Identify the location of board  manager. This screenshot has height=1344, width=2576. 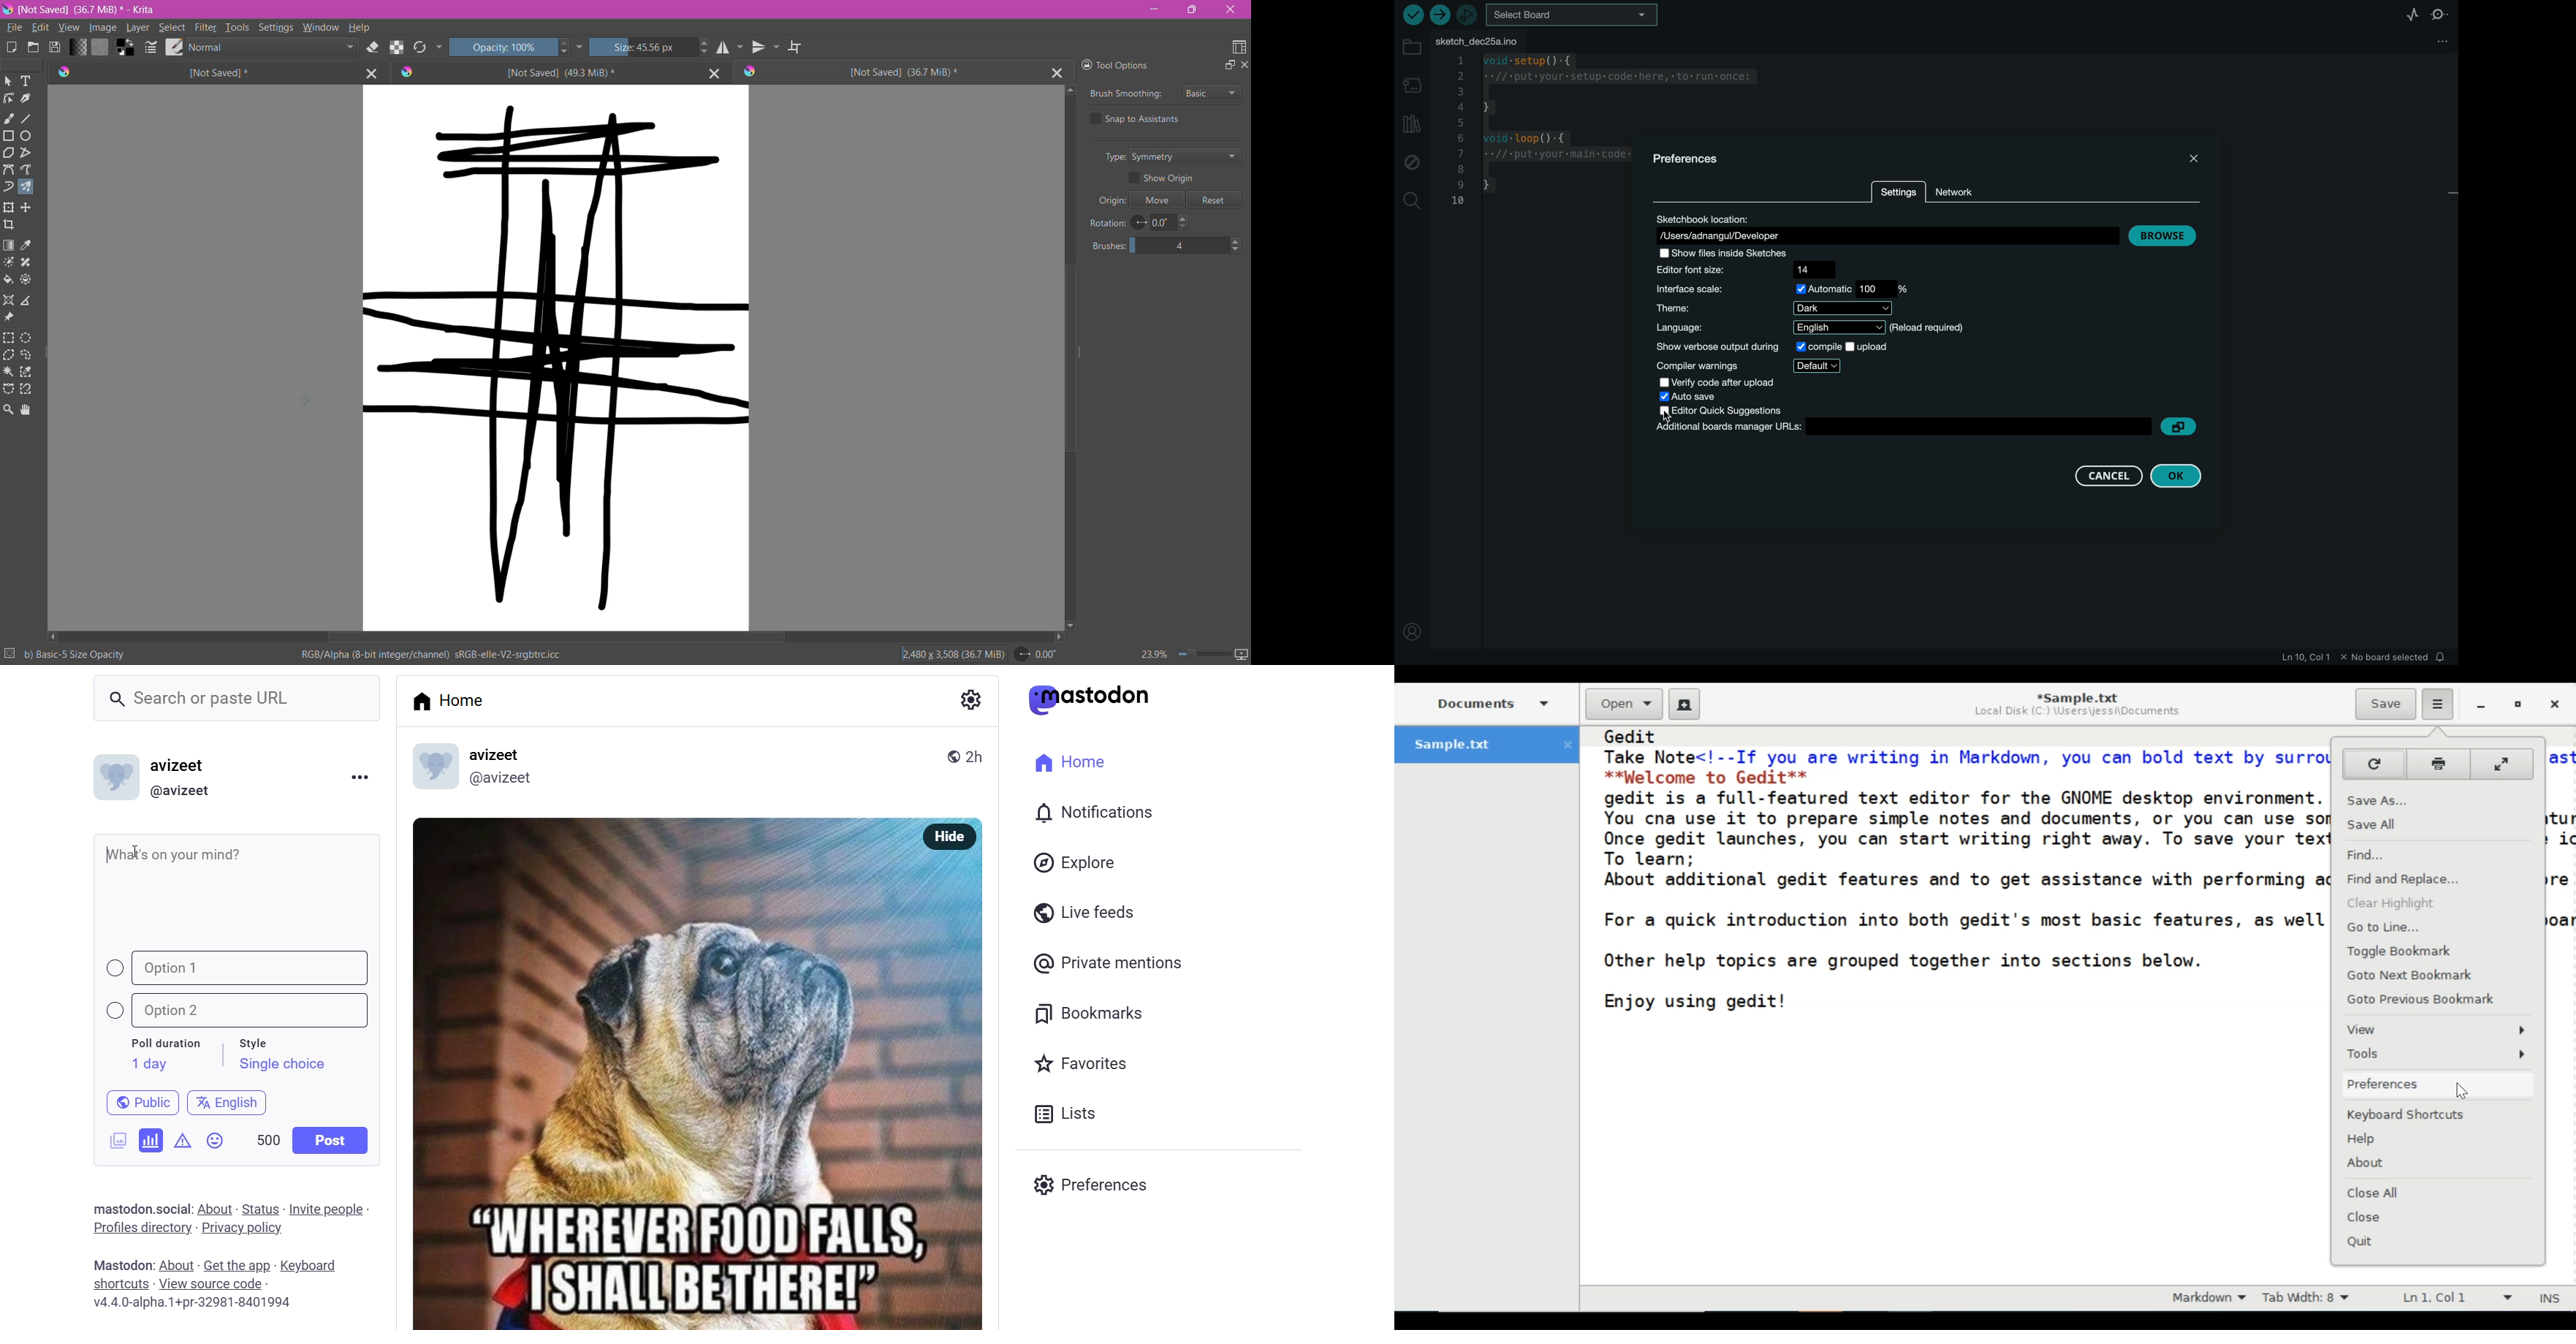
(1414, 87).